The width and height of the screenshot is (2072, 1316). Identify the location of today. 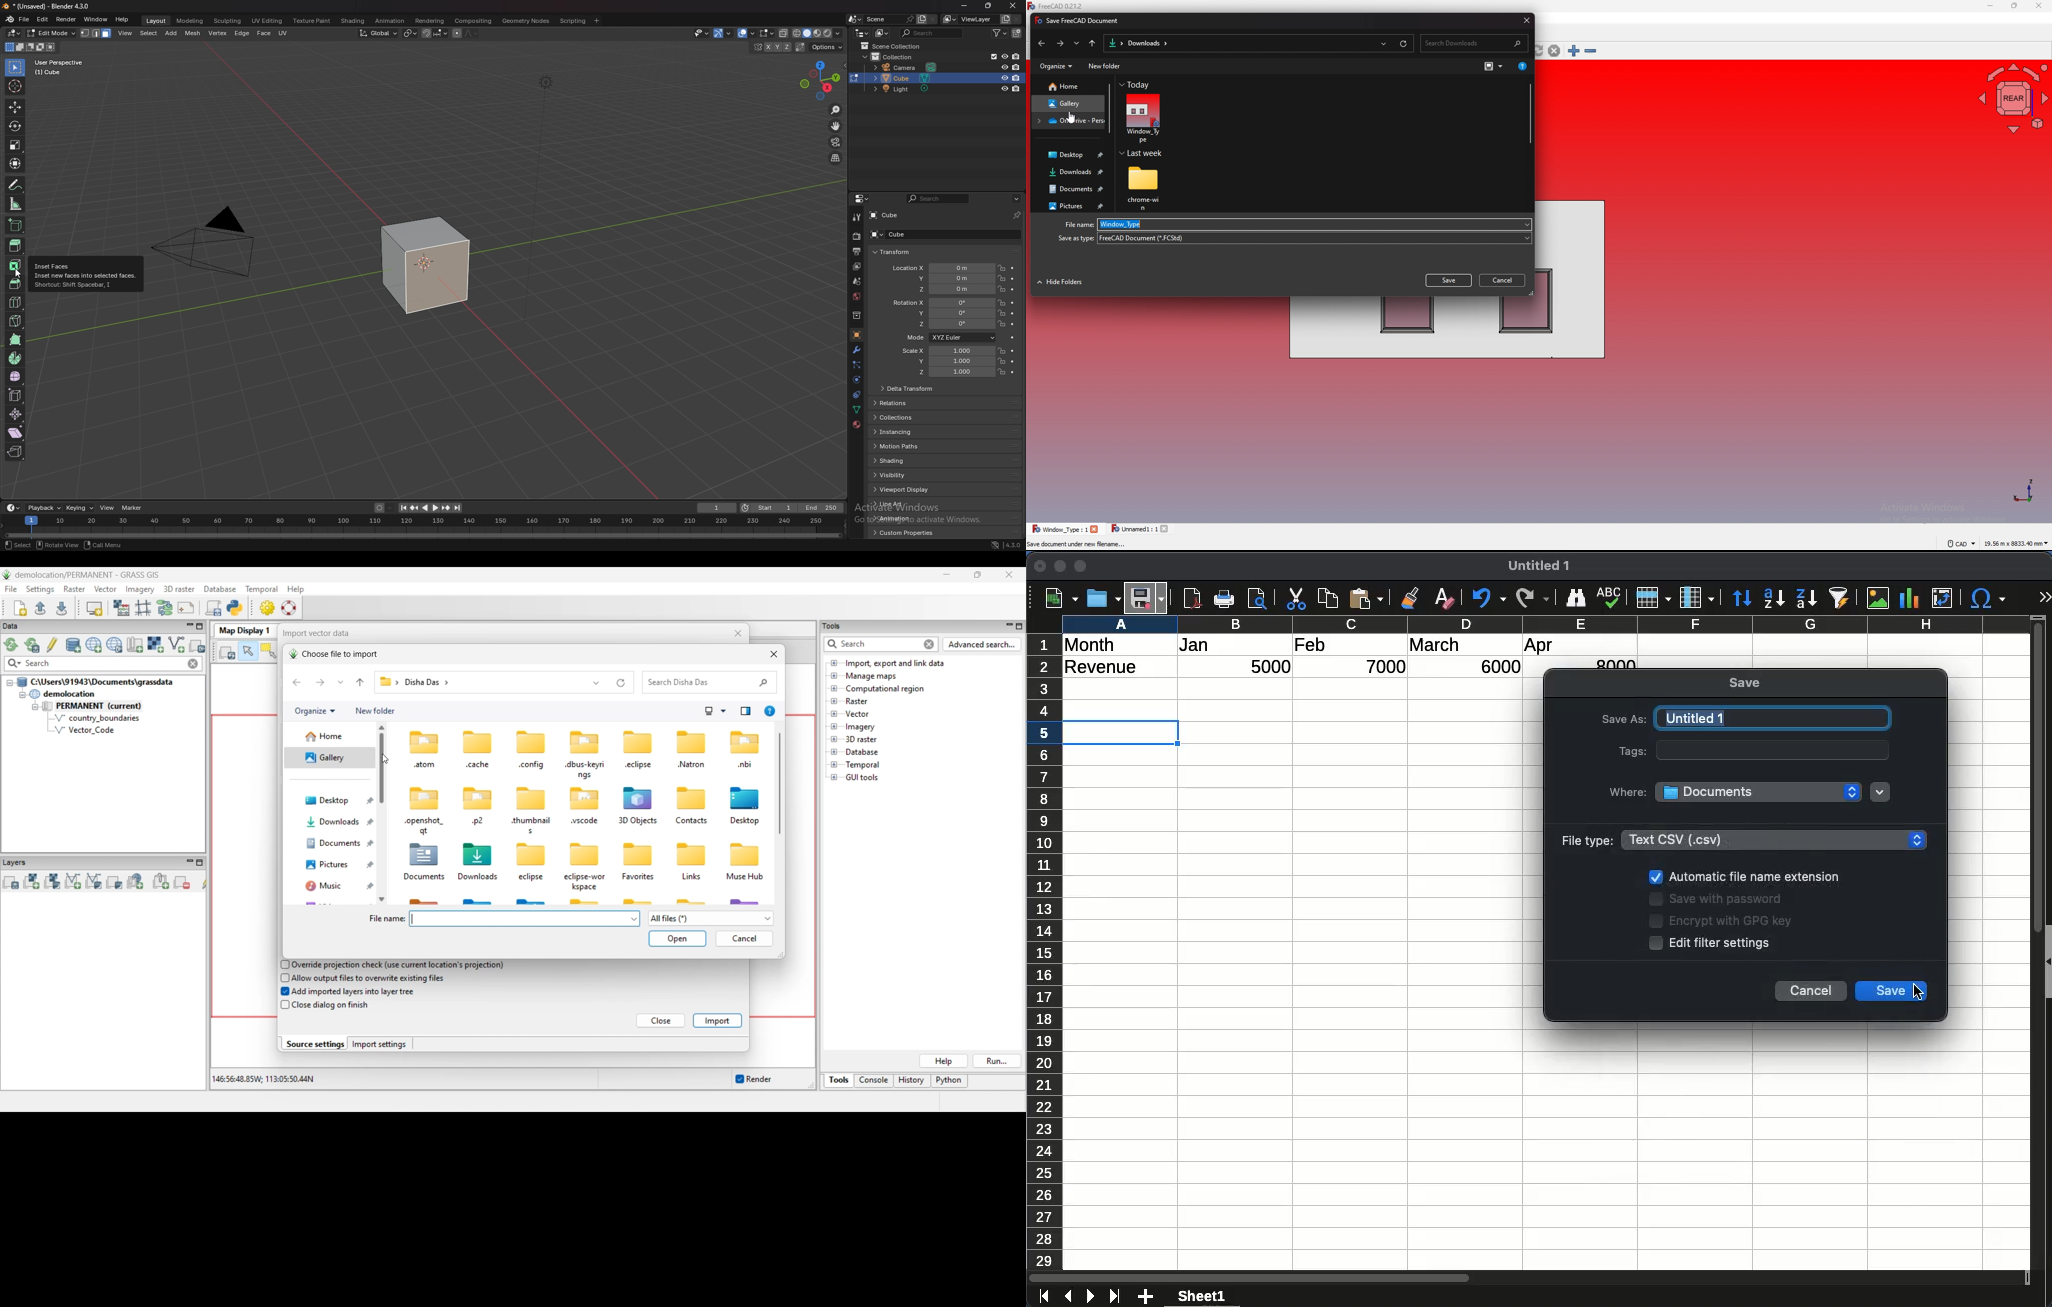
(1137, 86).